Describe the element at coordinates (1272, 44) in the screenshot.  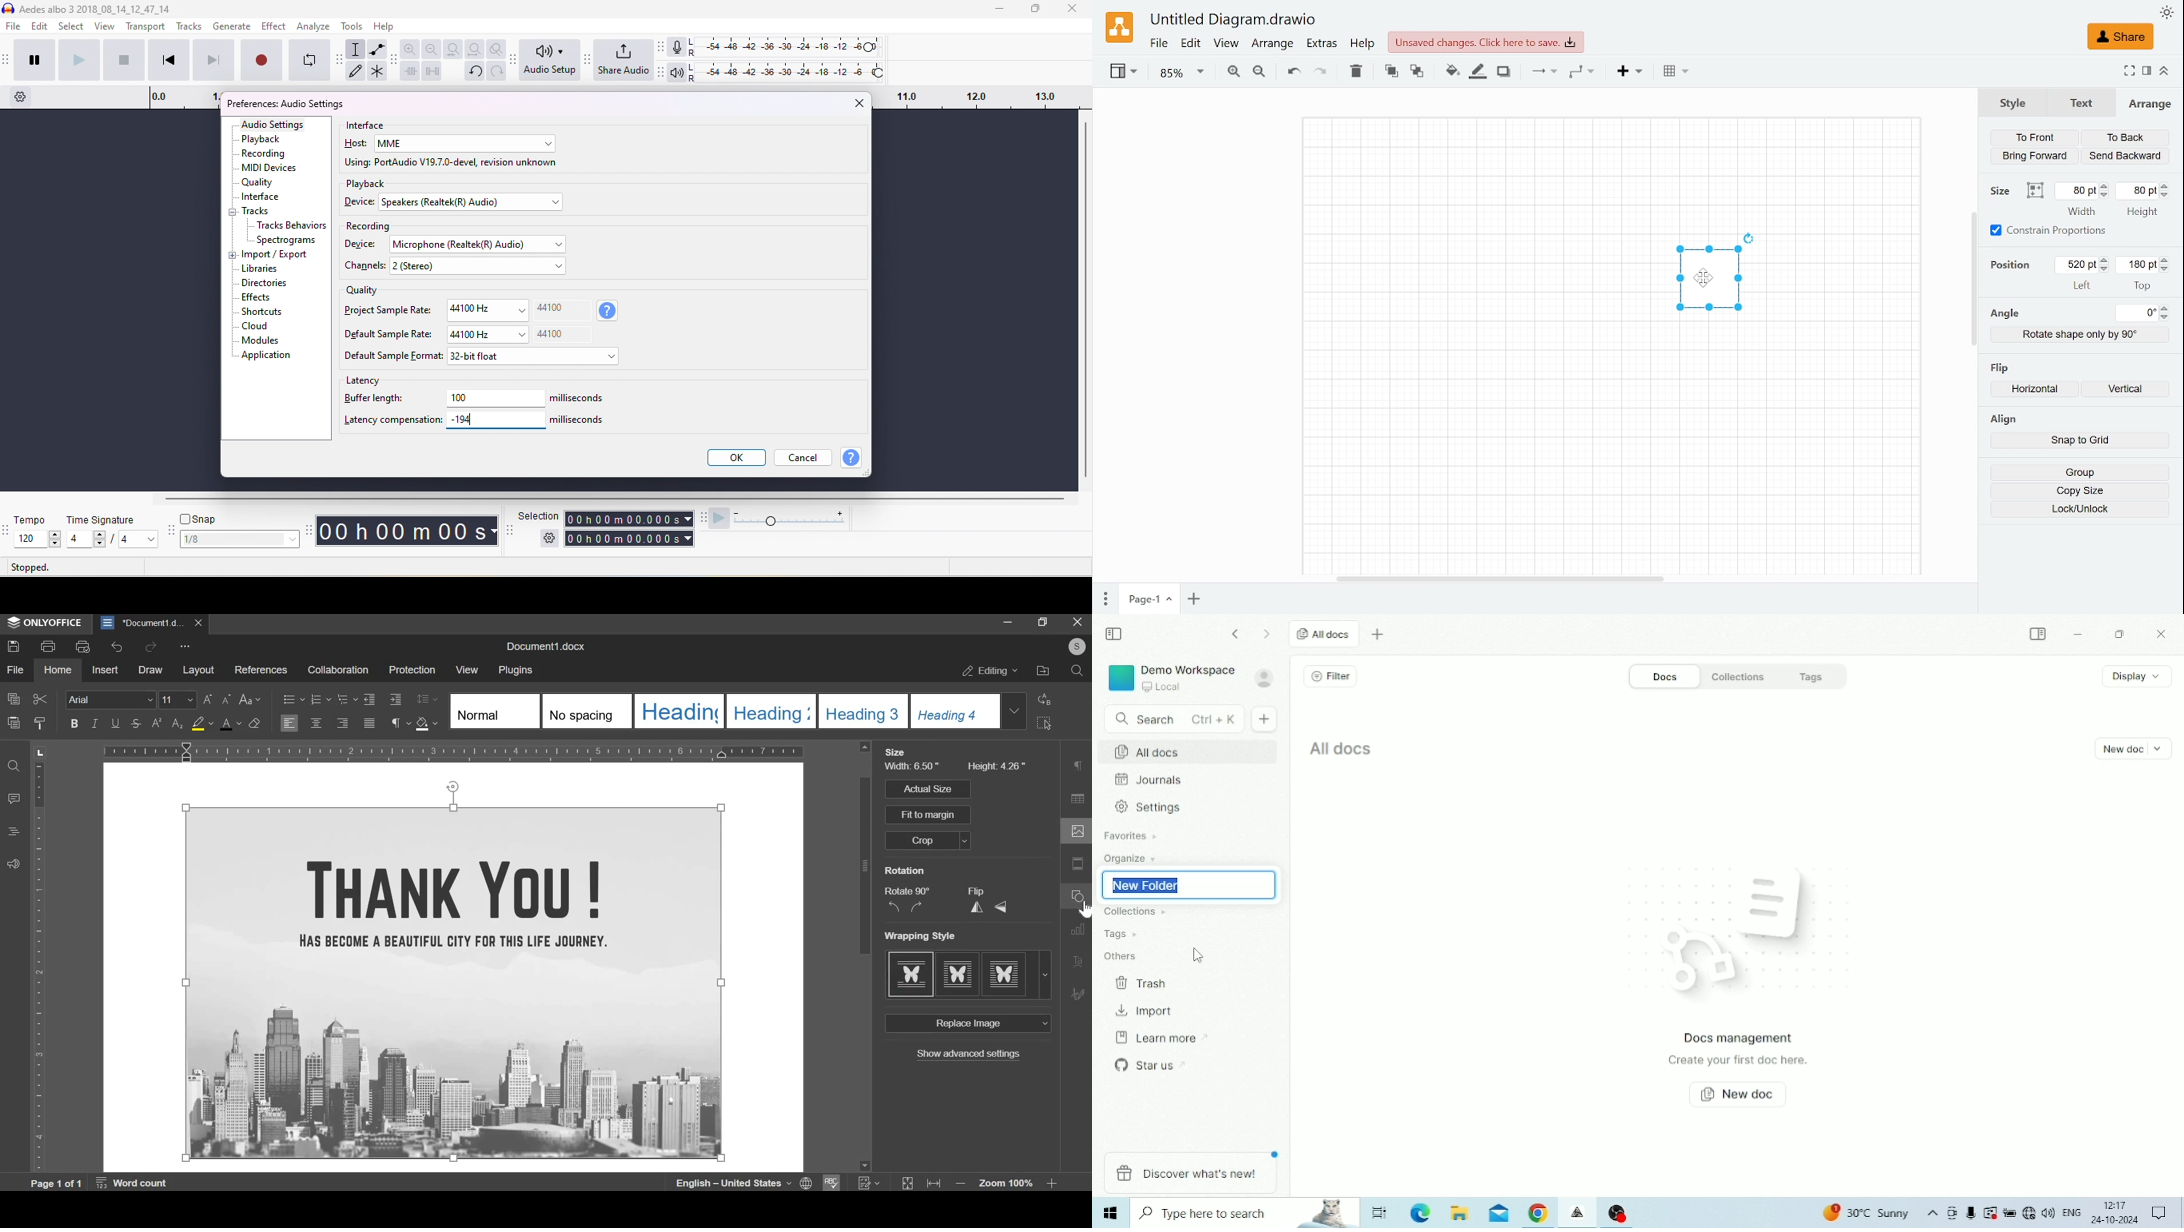
I see `Arrange` at that location.